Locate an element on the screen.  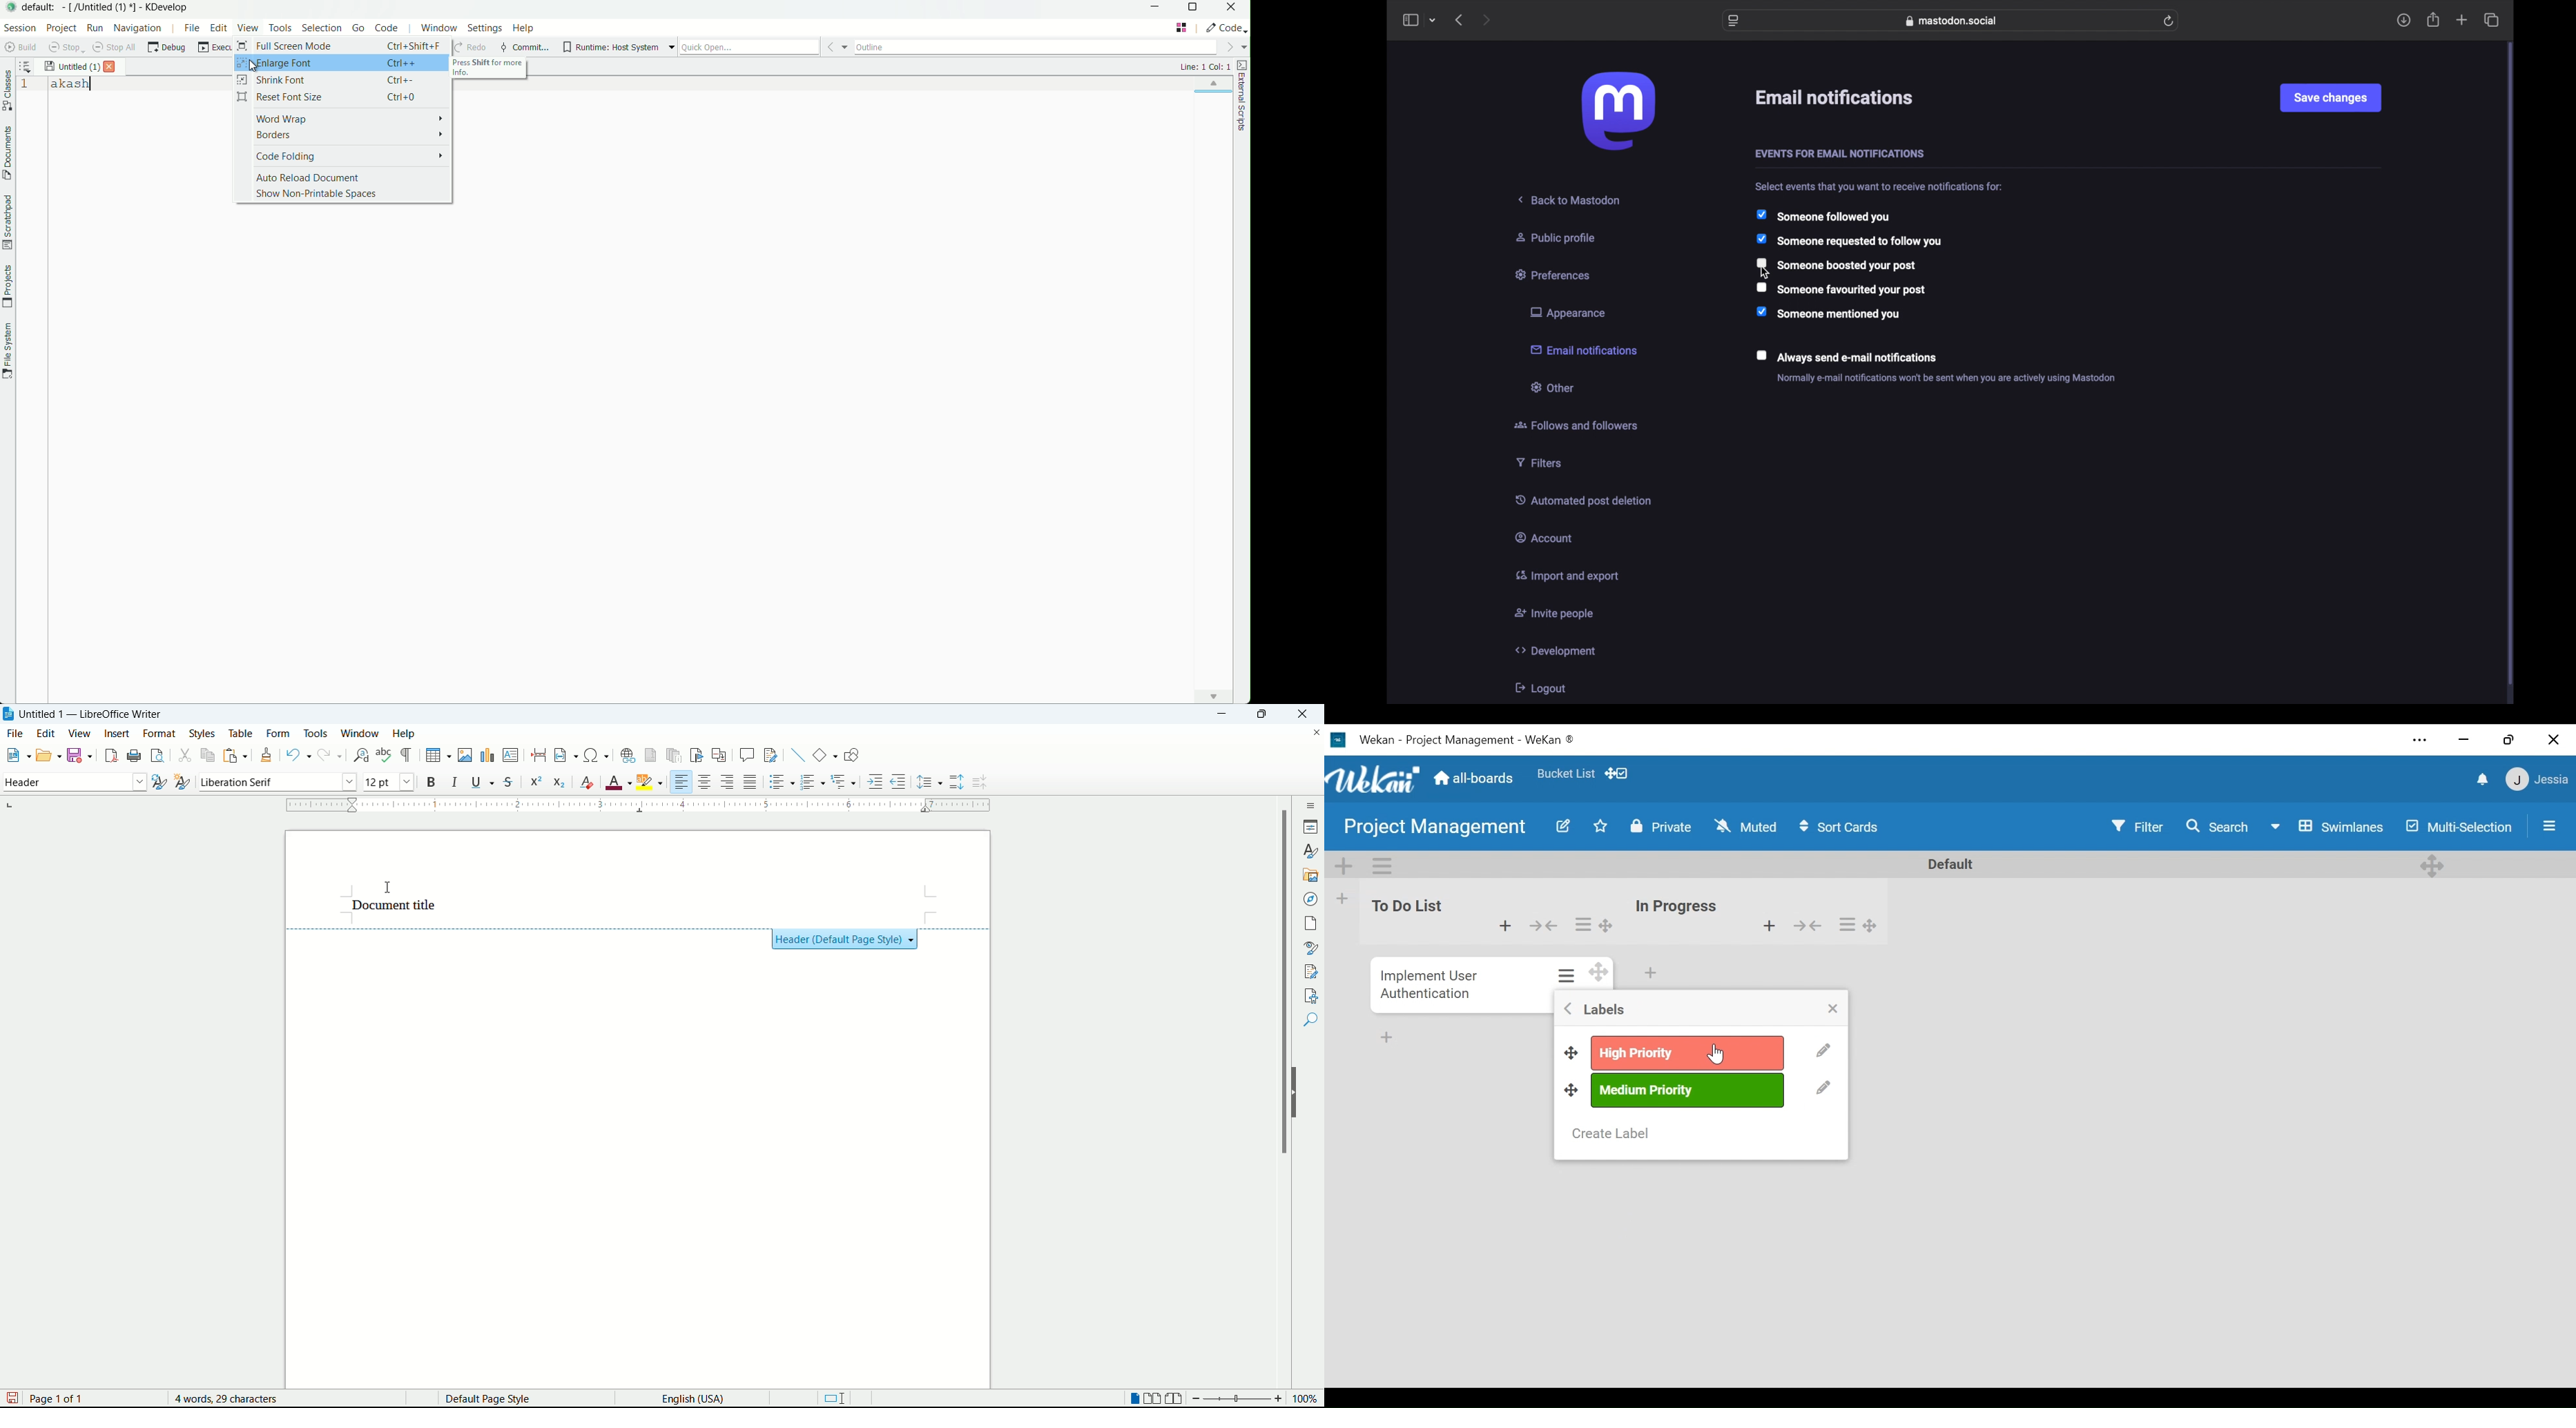
spell check is located at coordinates (383, 755).